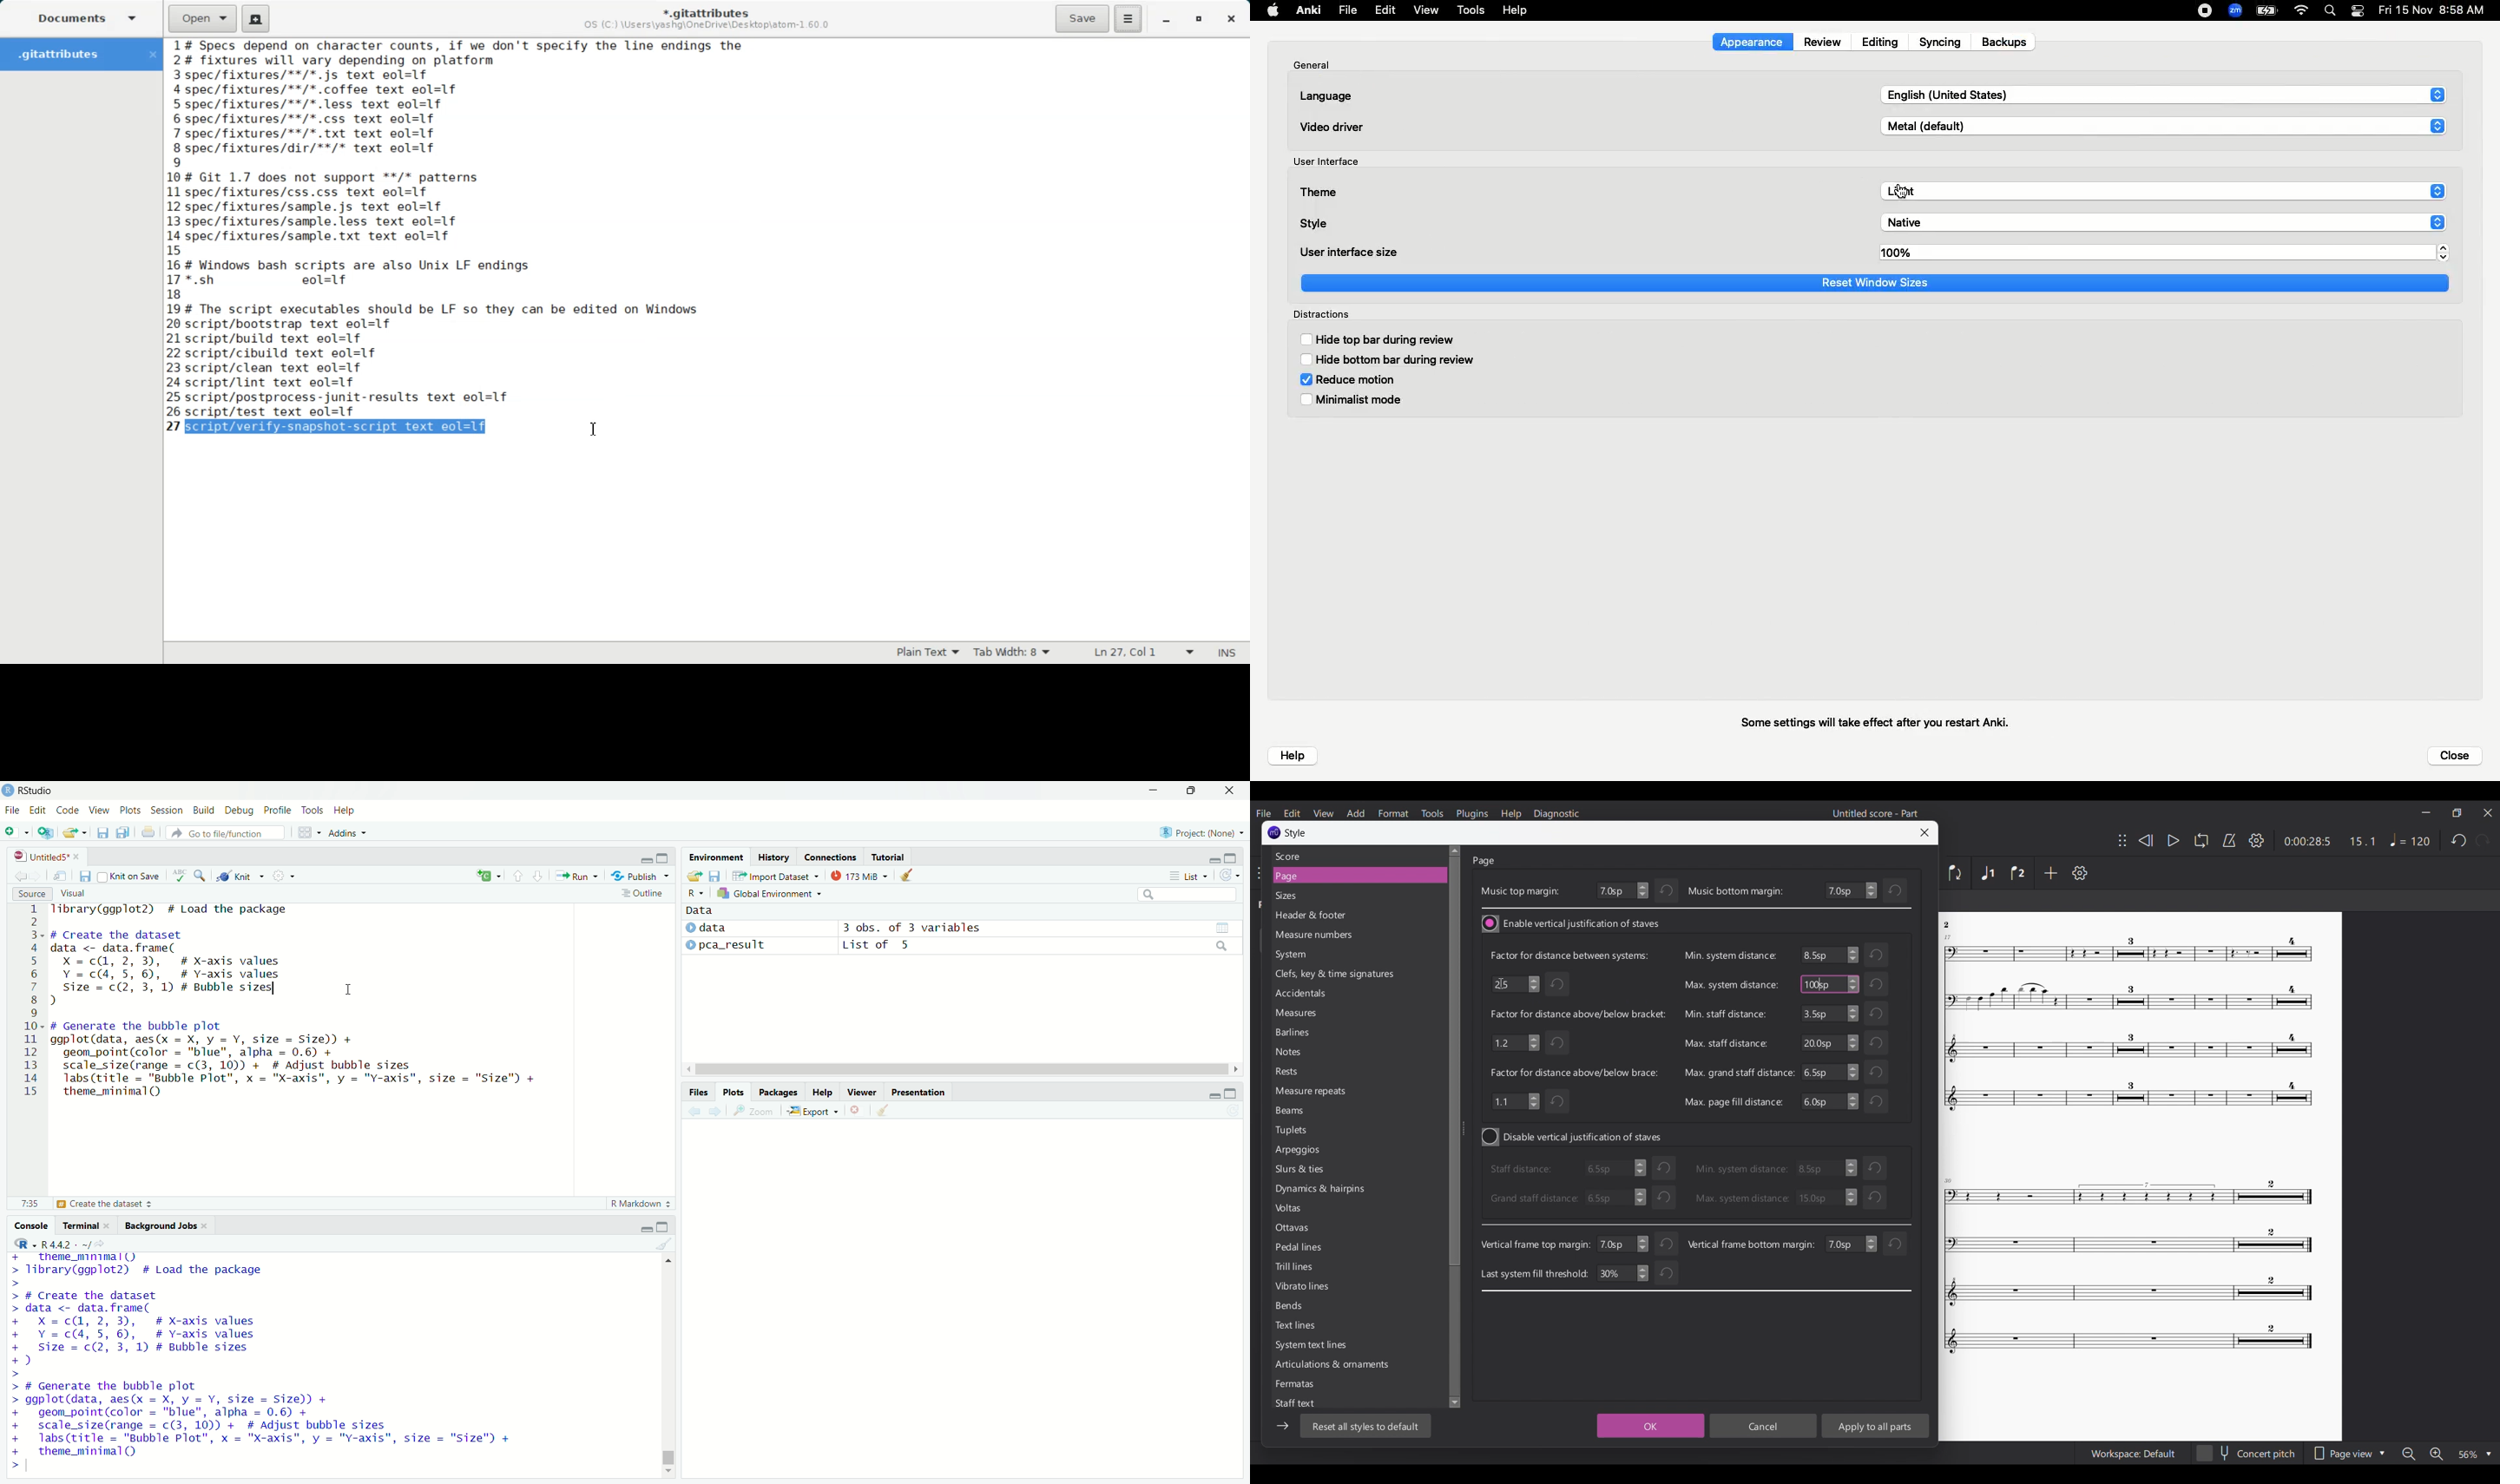 The height and width of the screenshot is (1484, 2520). I want to click on Text lines, so click(1318, 1326).